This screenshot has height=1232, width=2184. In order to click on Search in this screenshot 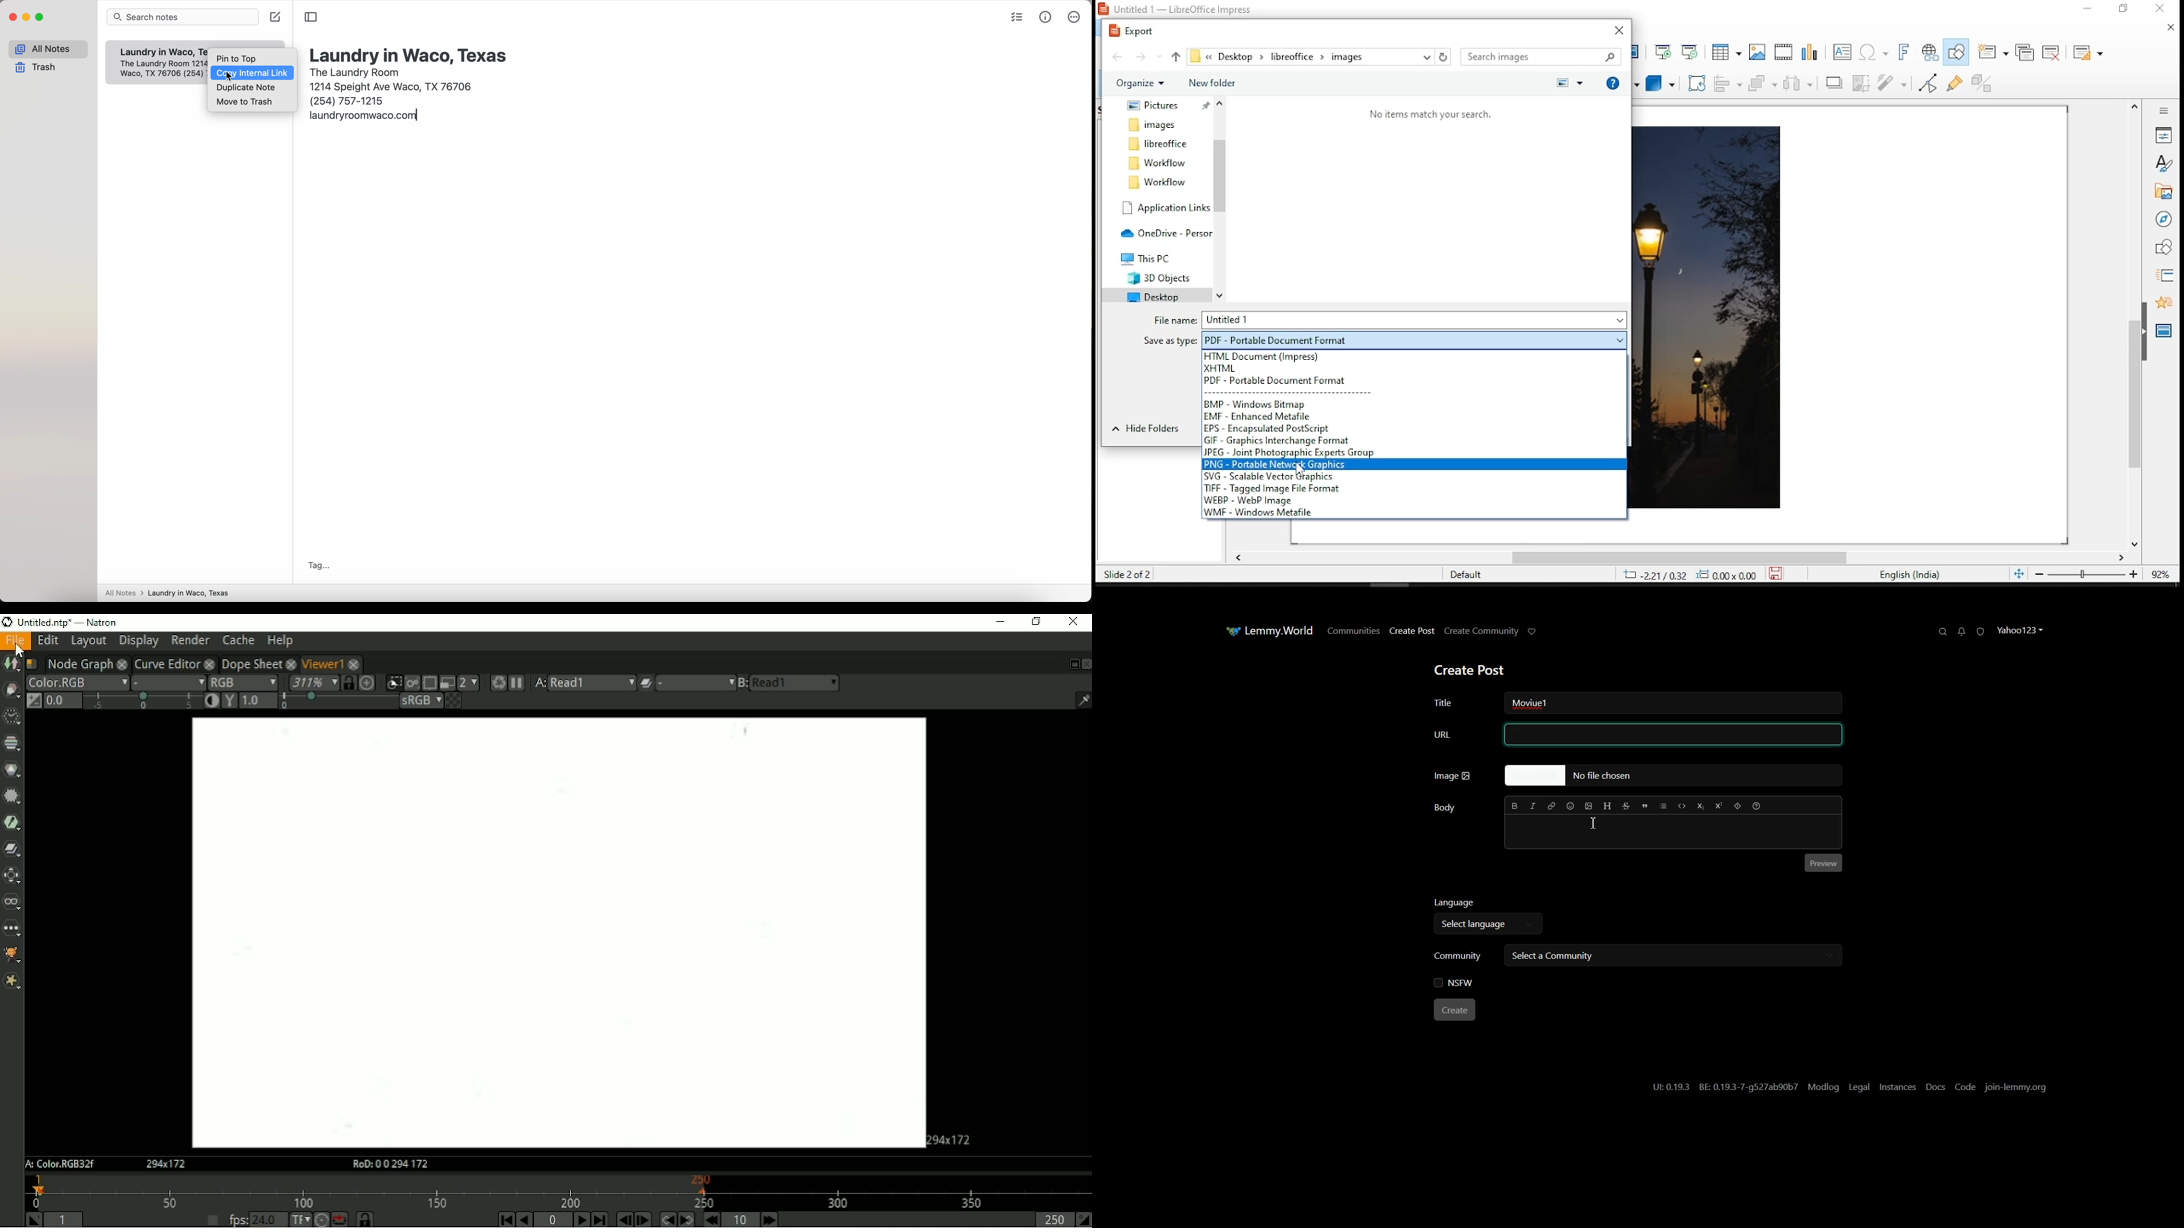, I will do `click(1939, 631)`.